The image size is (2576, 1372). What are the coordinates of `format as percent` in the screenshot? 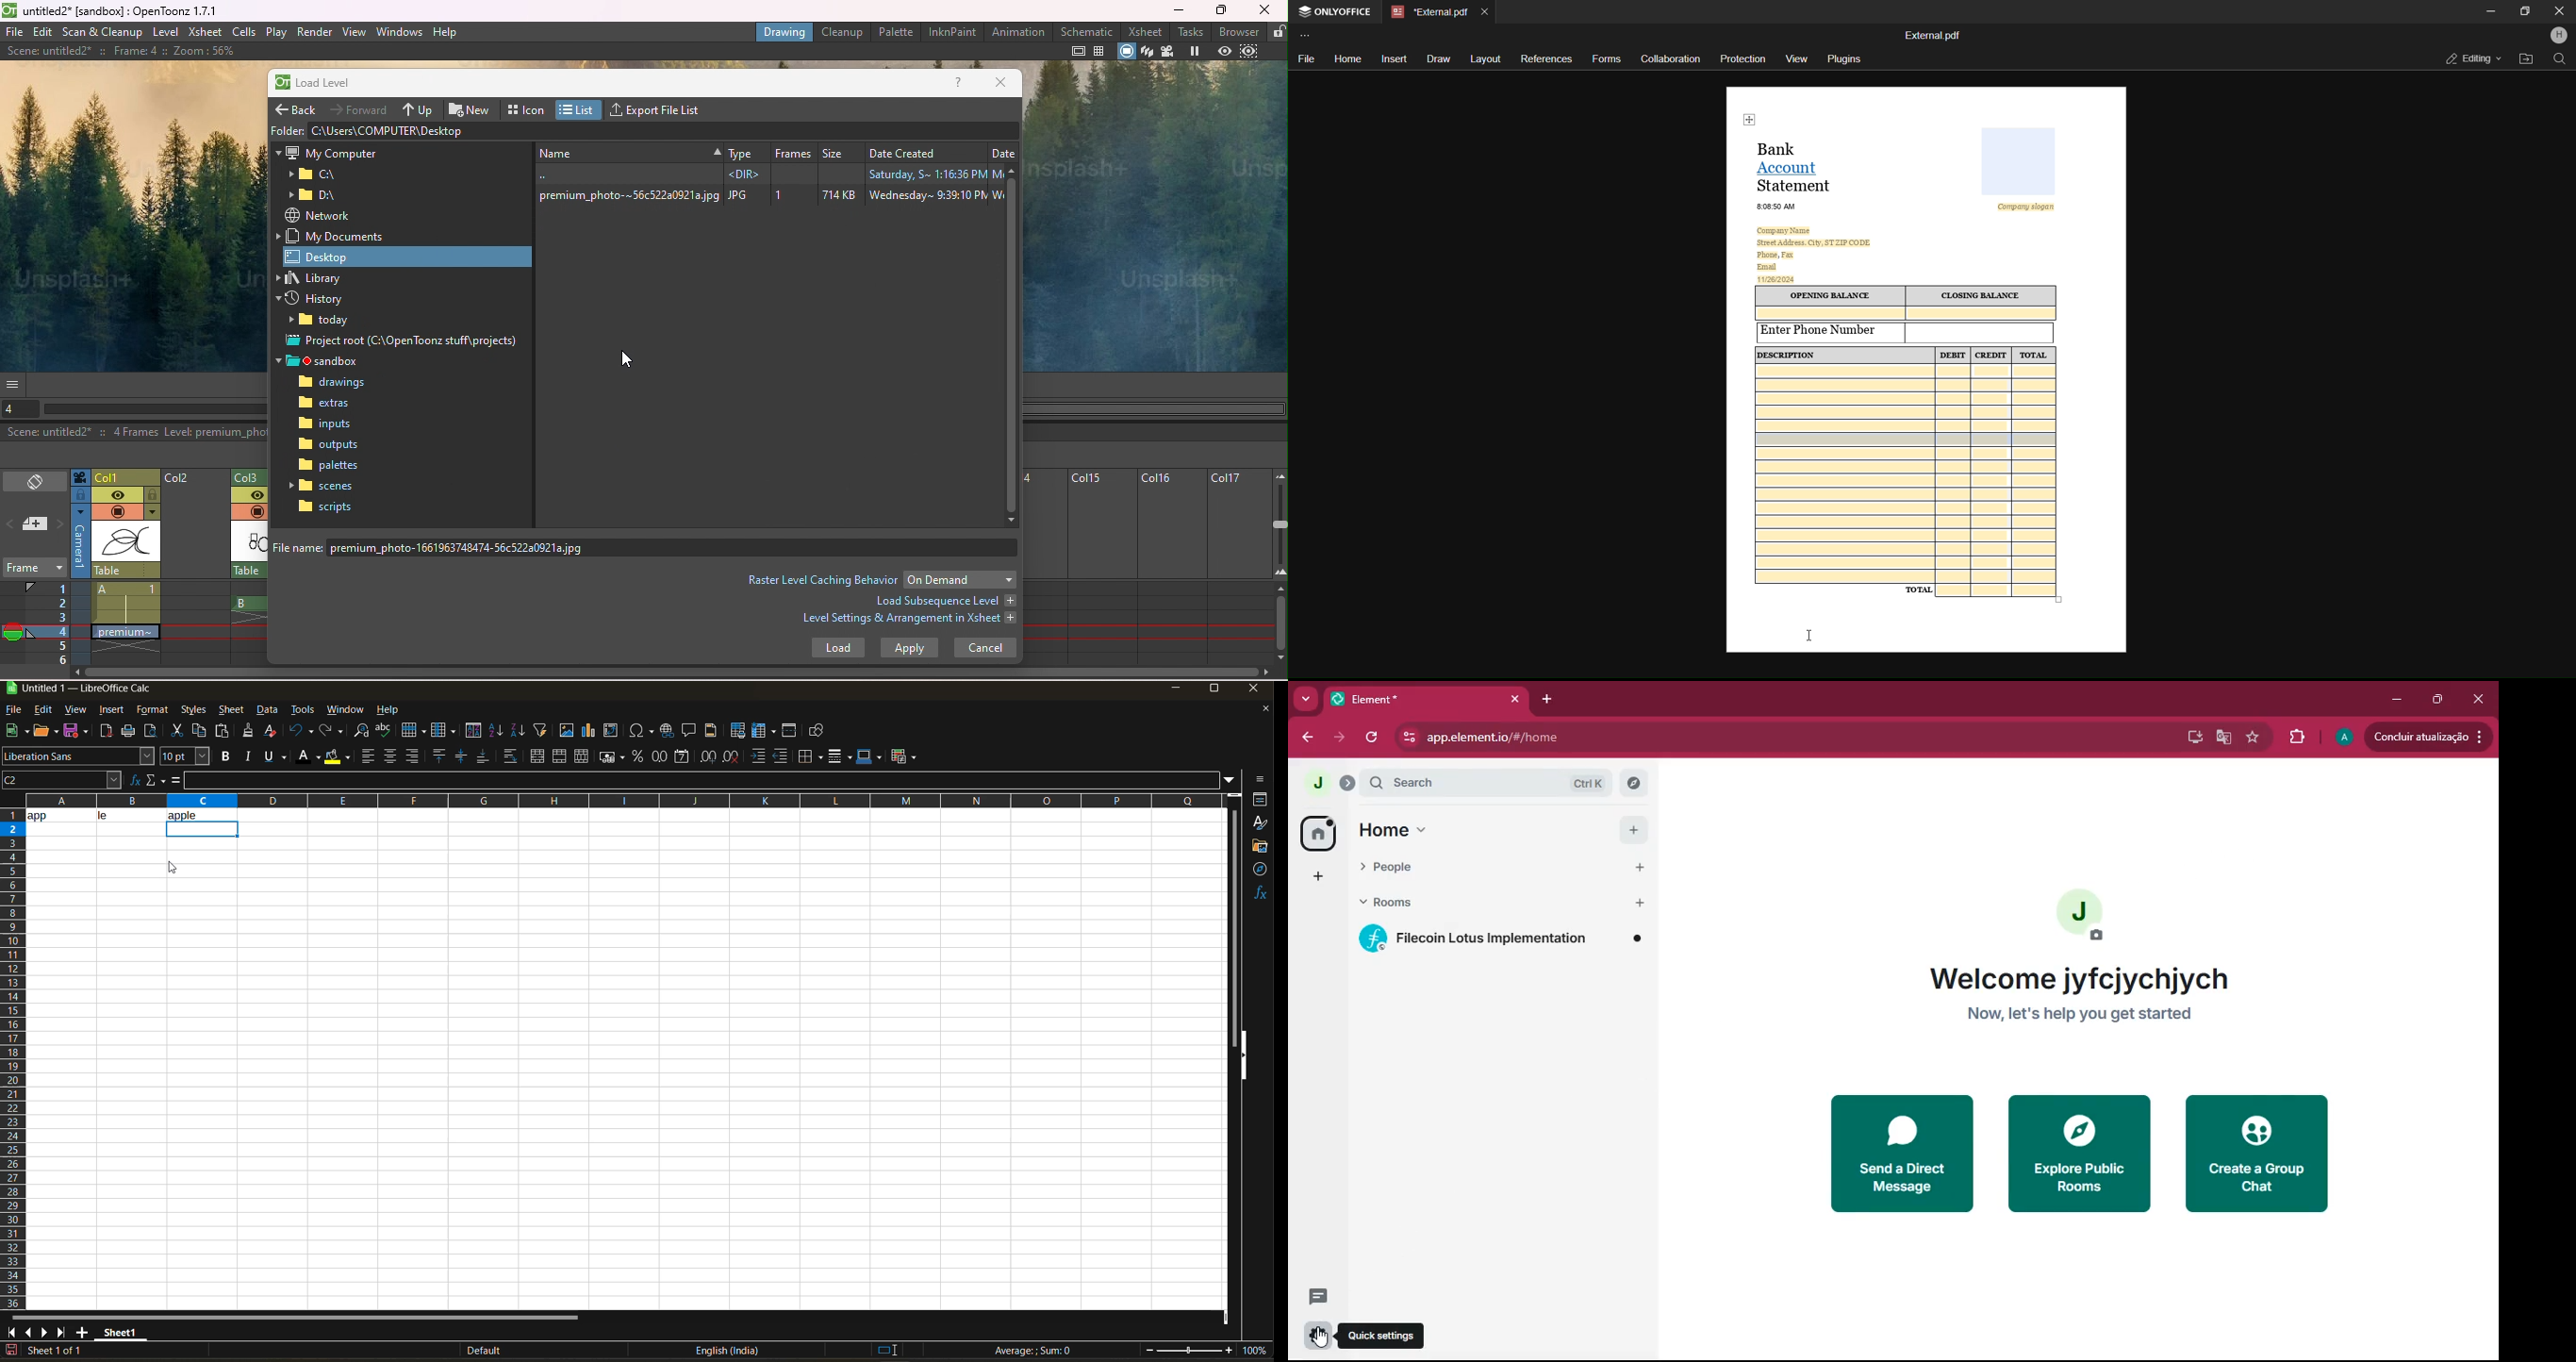 It's located at (640, 757).